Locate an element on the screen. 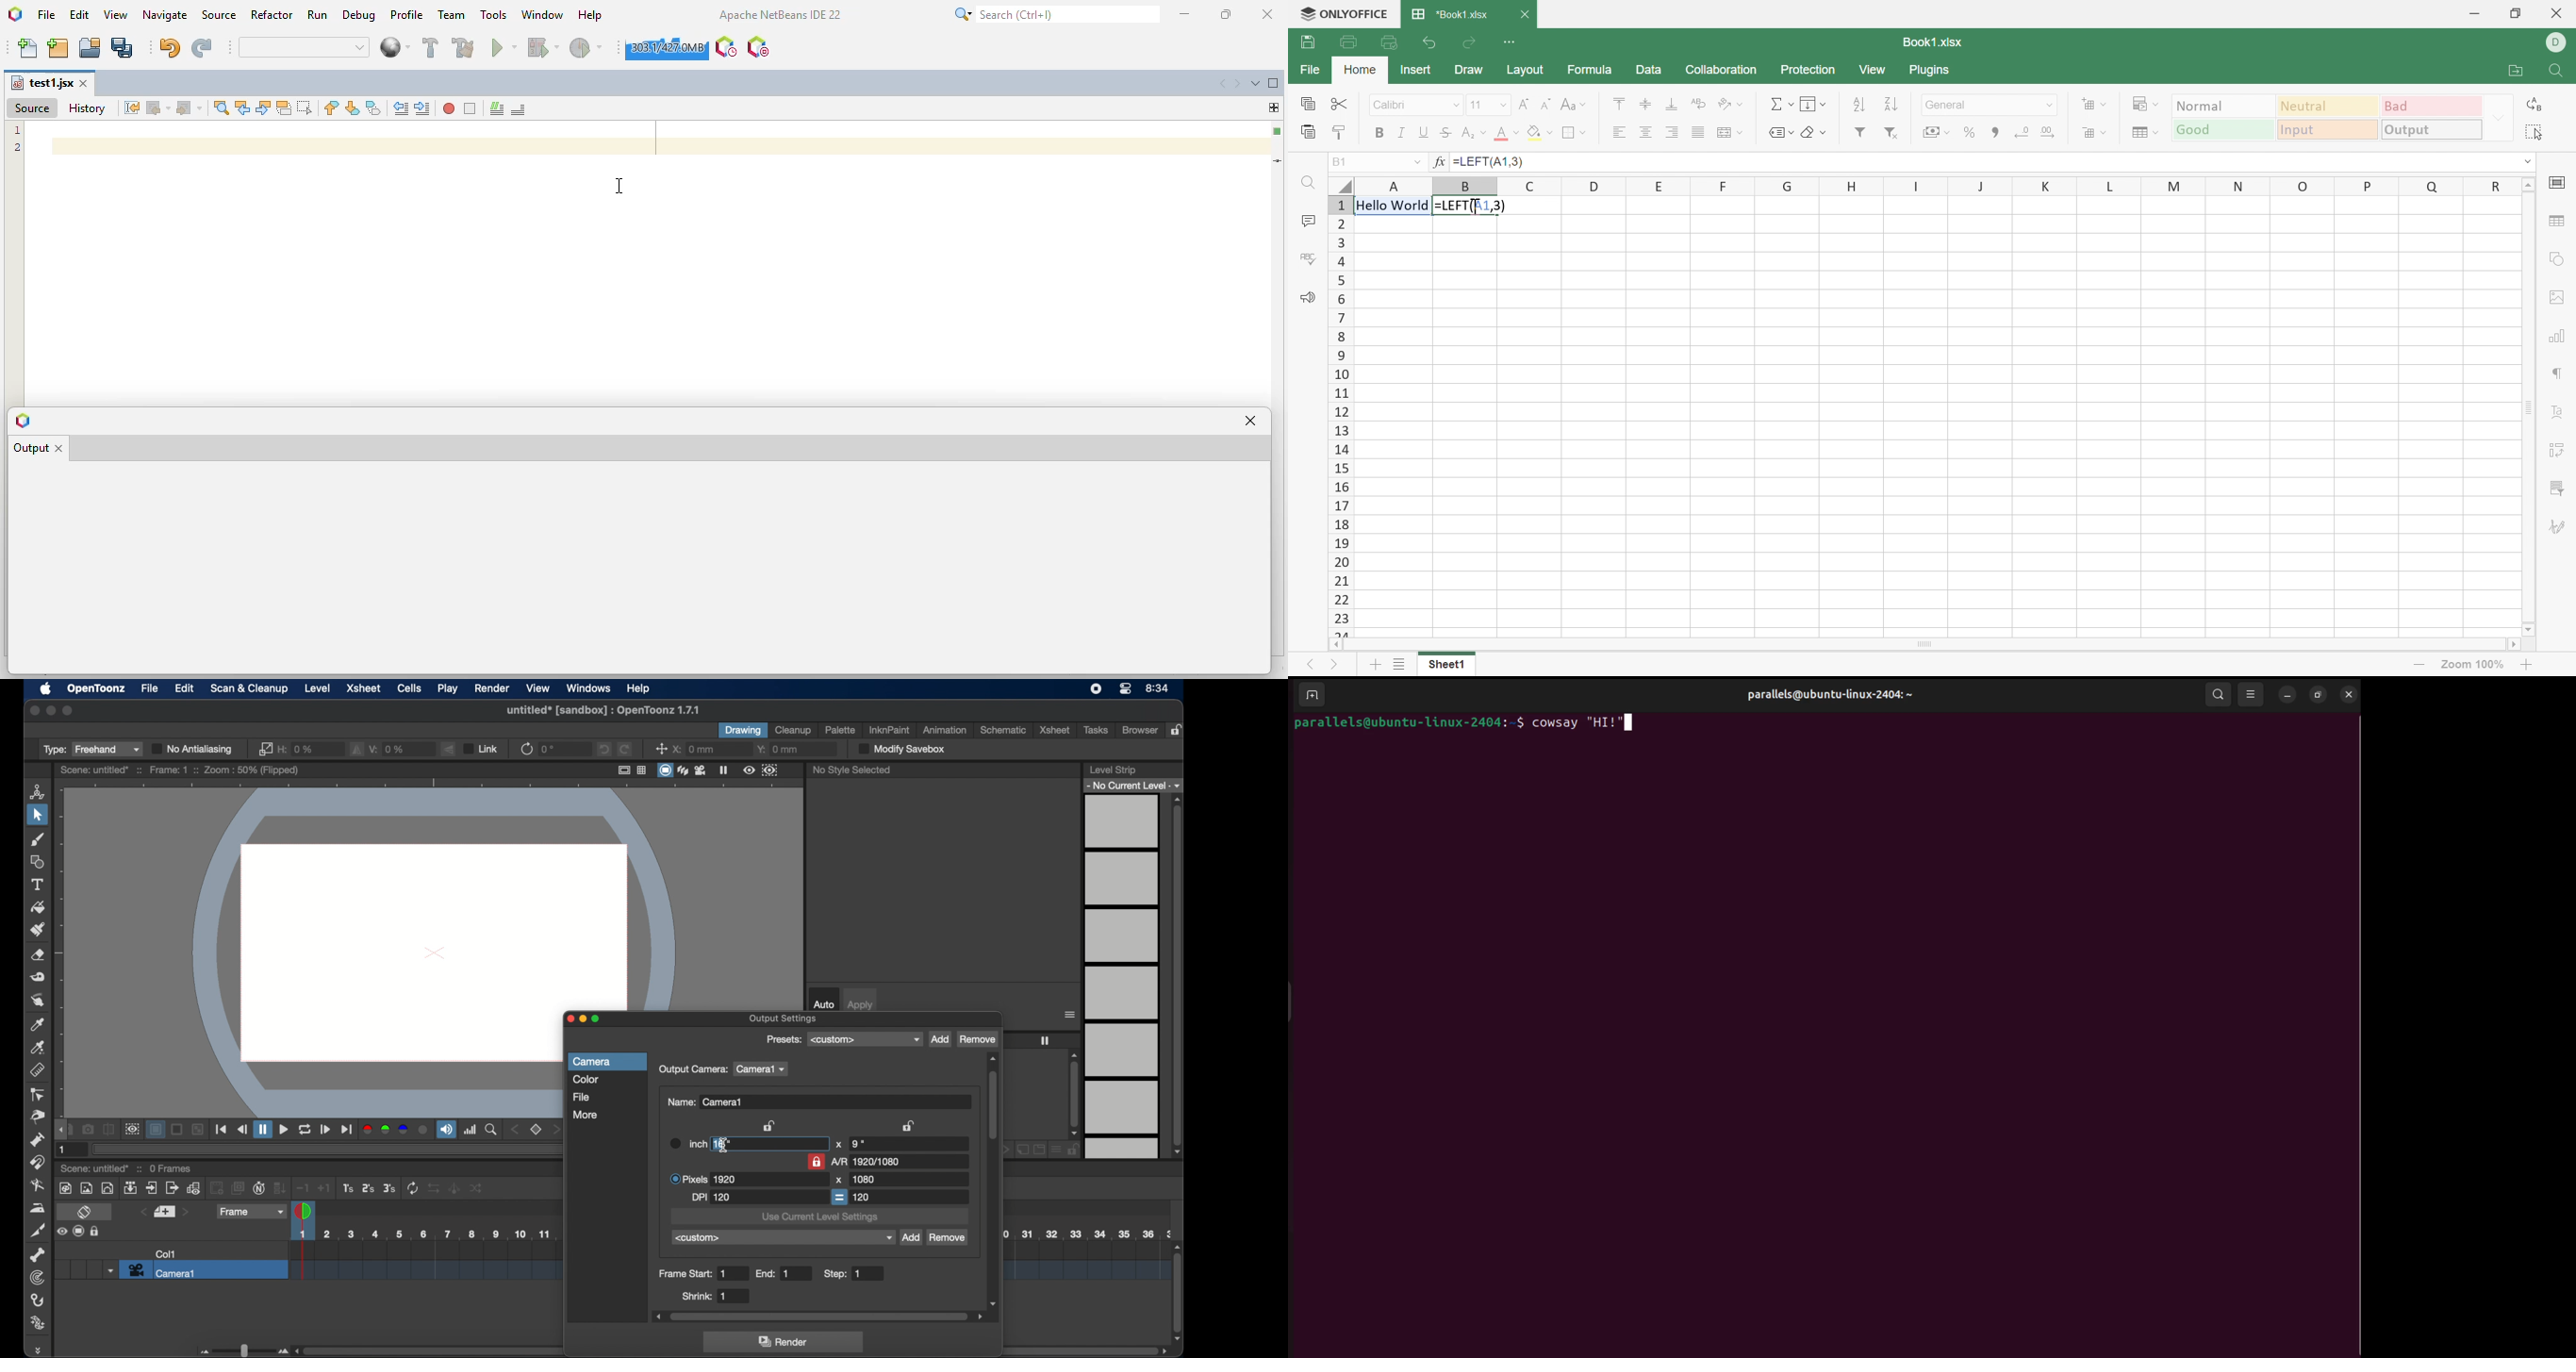  Select all is located at coordinates (2532, 132).